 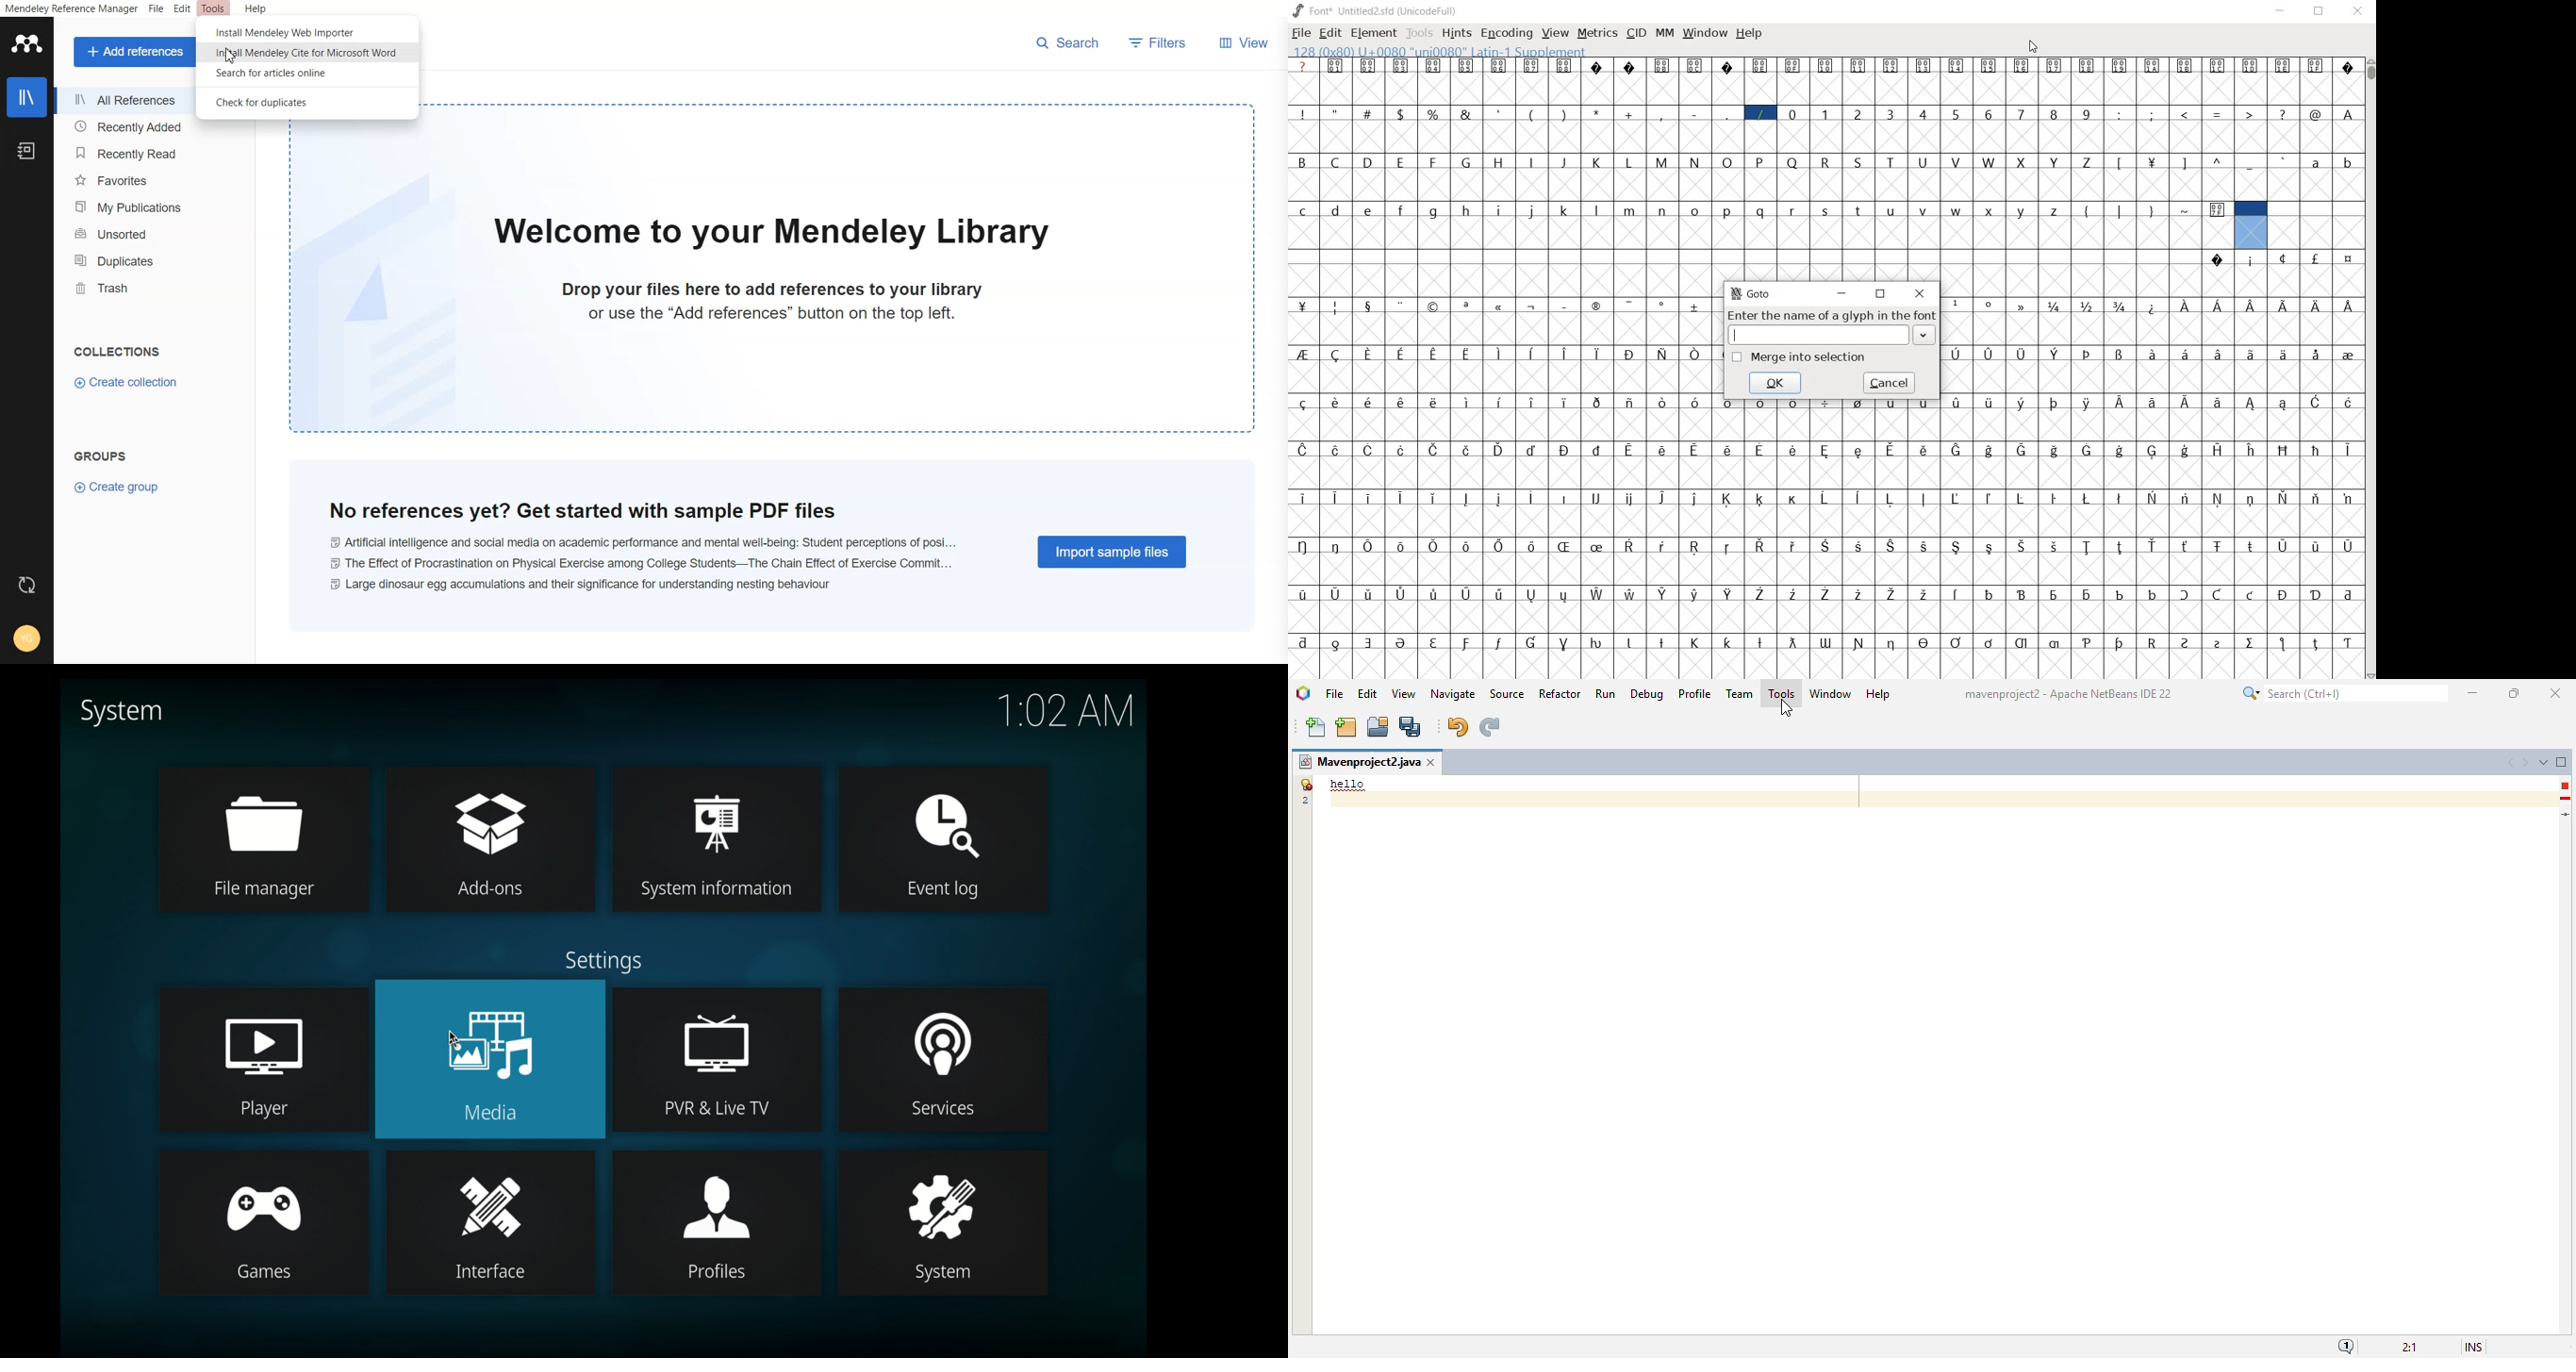 What do you see at coordinates (307, 52) in the screenshot?
I see `Install Mendeley cite for Microsoft word` at bounding box center [307, 52].